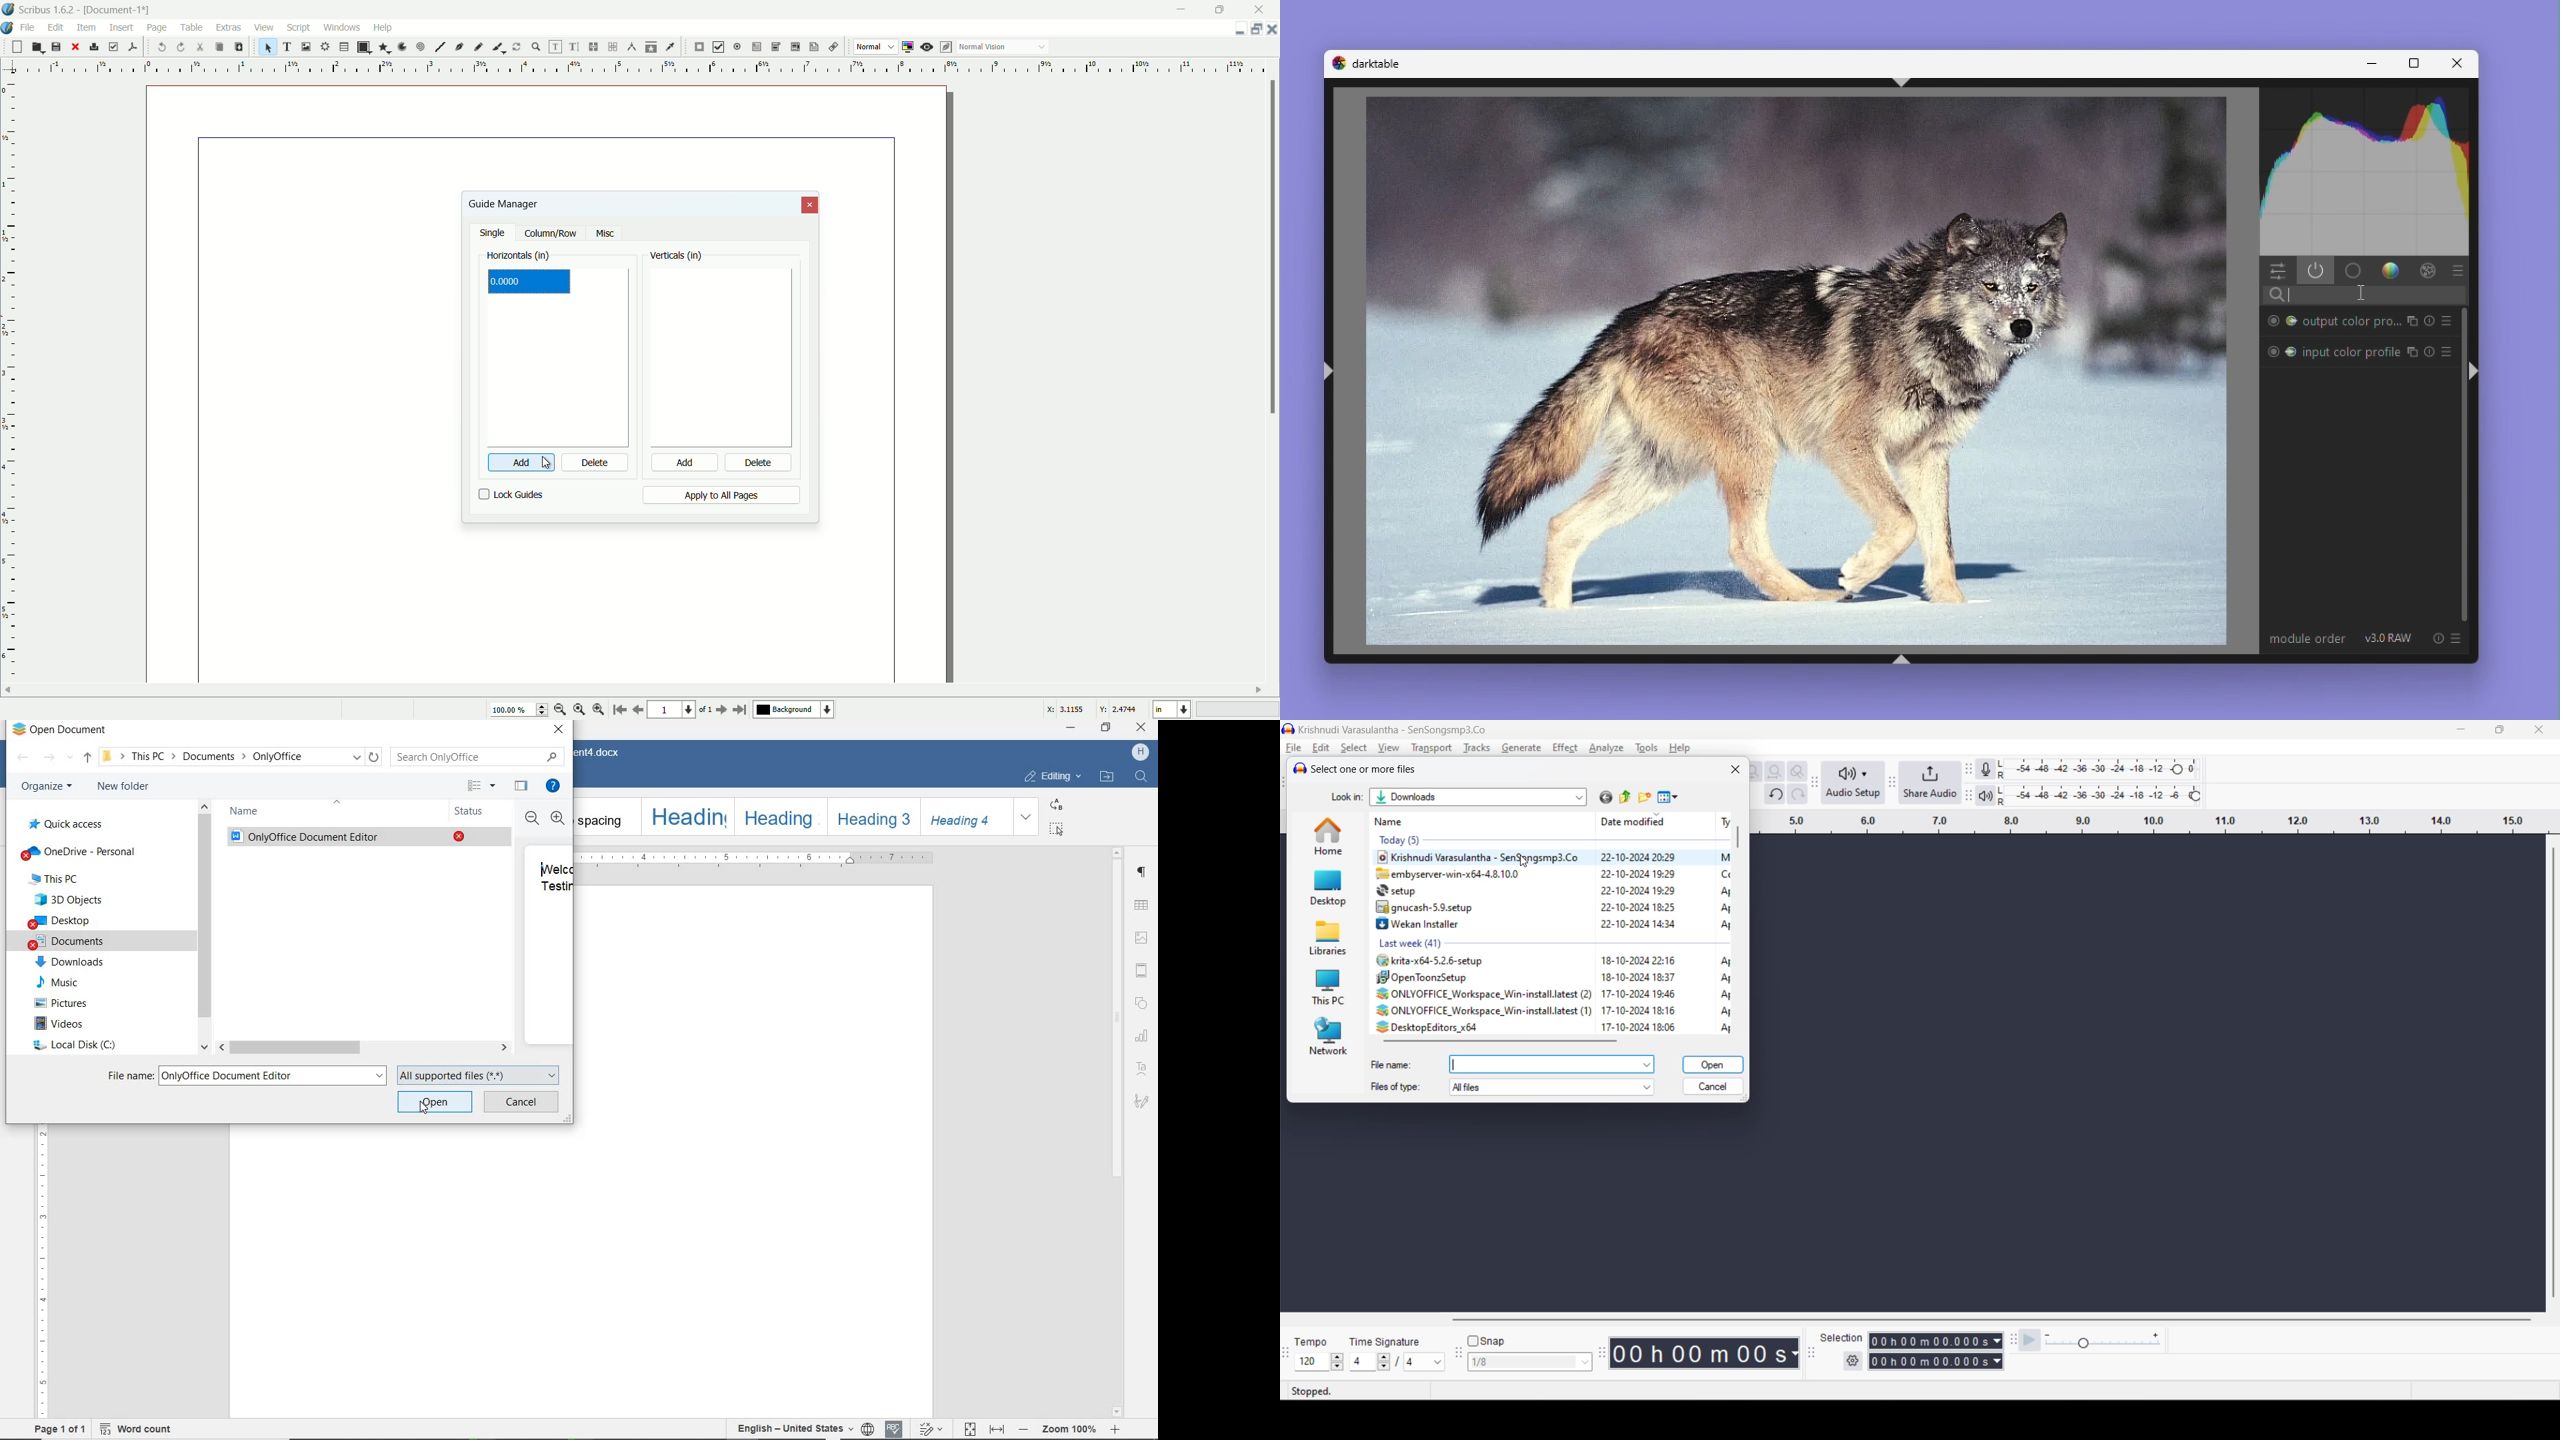 The height and width of the screenshot is (1456, 2576). What do you see at coordinates (1042, 48) in the screenshot?
I see `dropdown` at bounding box center [1042, 48].